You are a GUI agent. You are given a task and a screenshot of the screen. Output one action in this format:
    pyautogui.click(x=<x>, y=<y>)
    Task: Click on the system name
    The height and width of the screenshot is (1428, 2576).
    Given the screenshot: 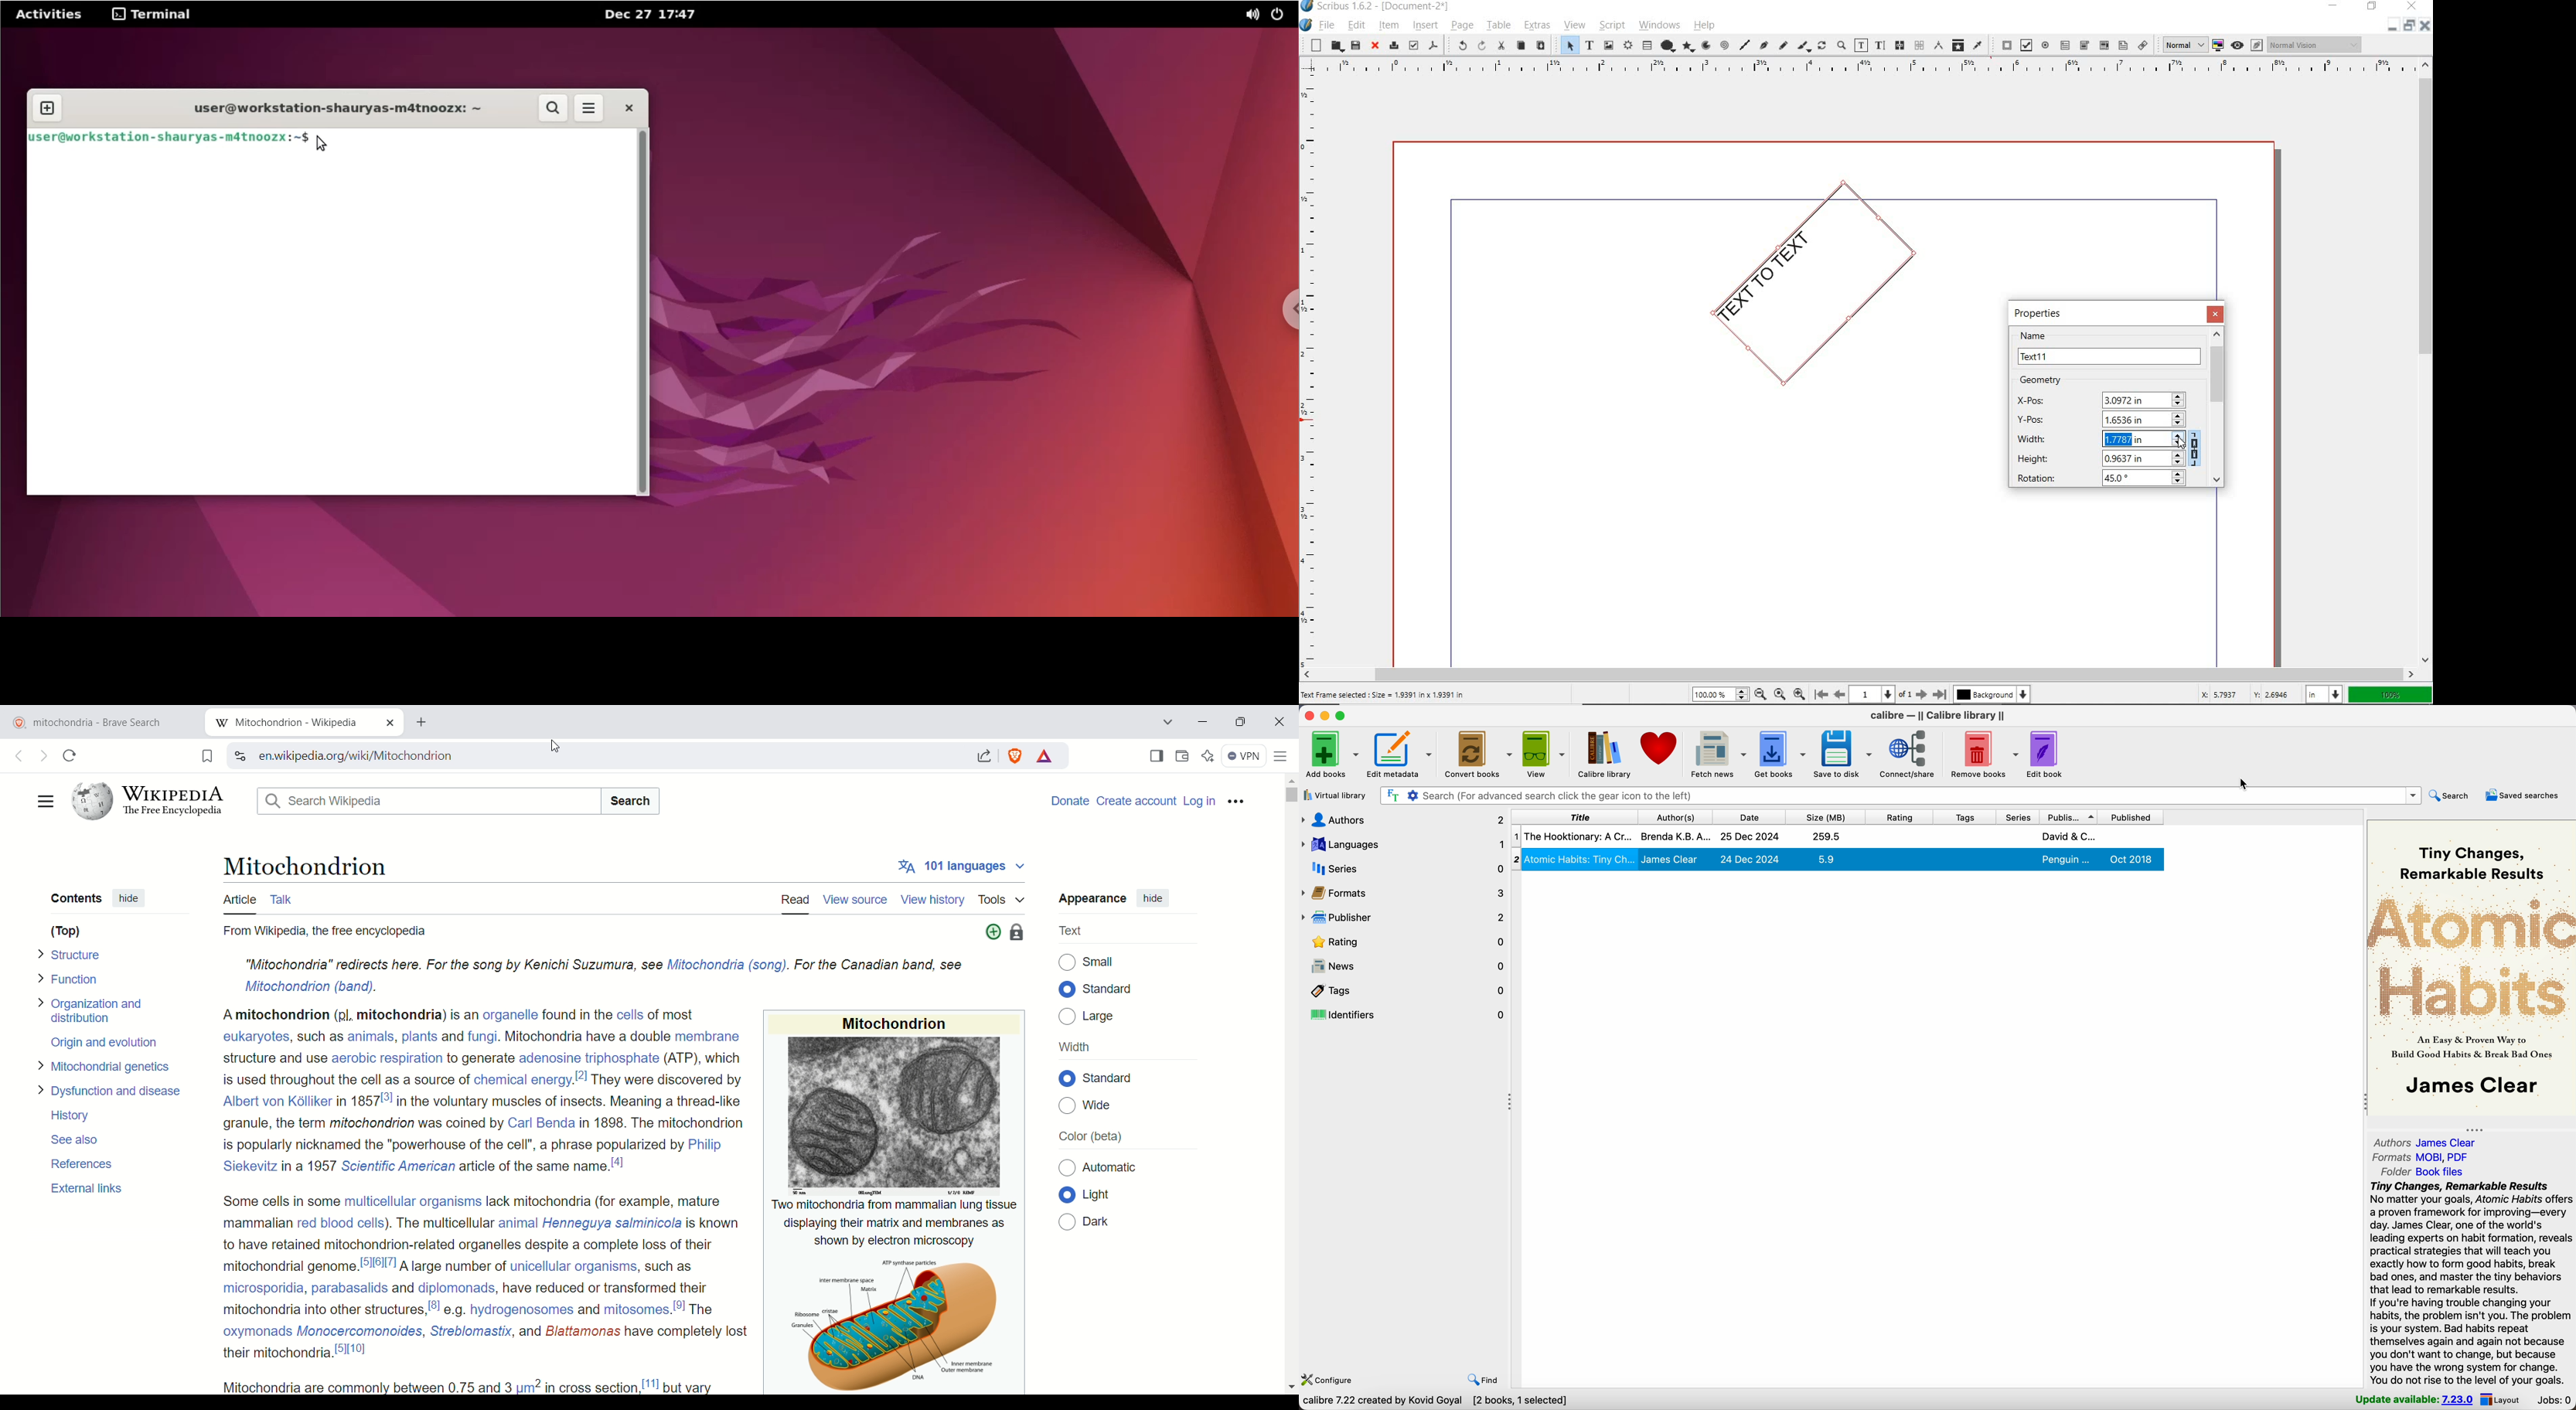 What is the action you would take?
    pyautogui.click(x=1386, y=7)
    